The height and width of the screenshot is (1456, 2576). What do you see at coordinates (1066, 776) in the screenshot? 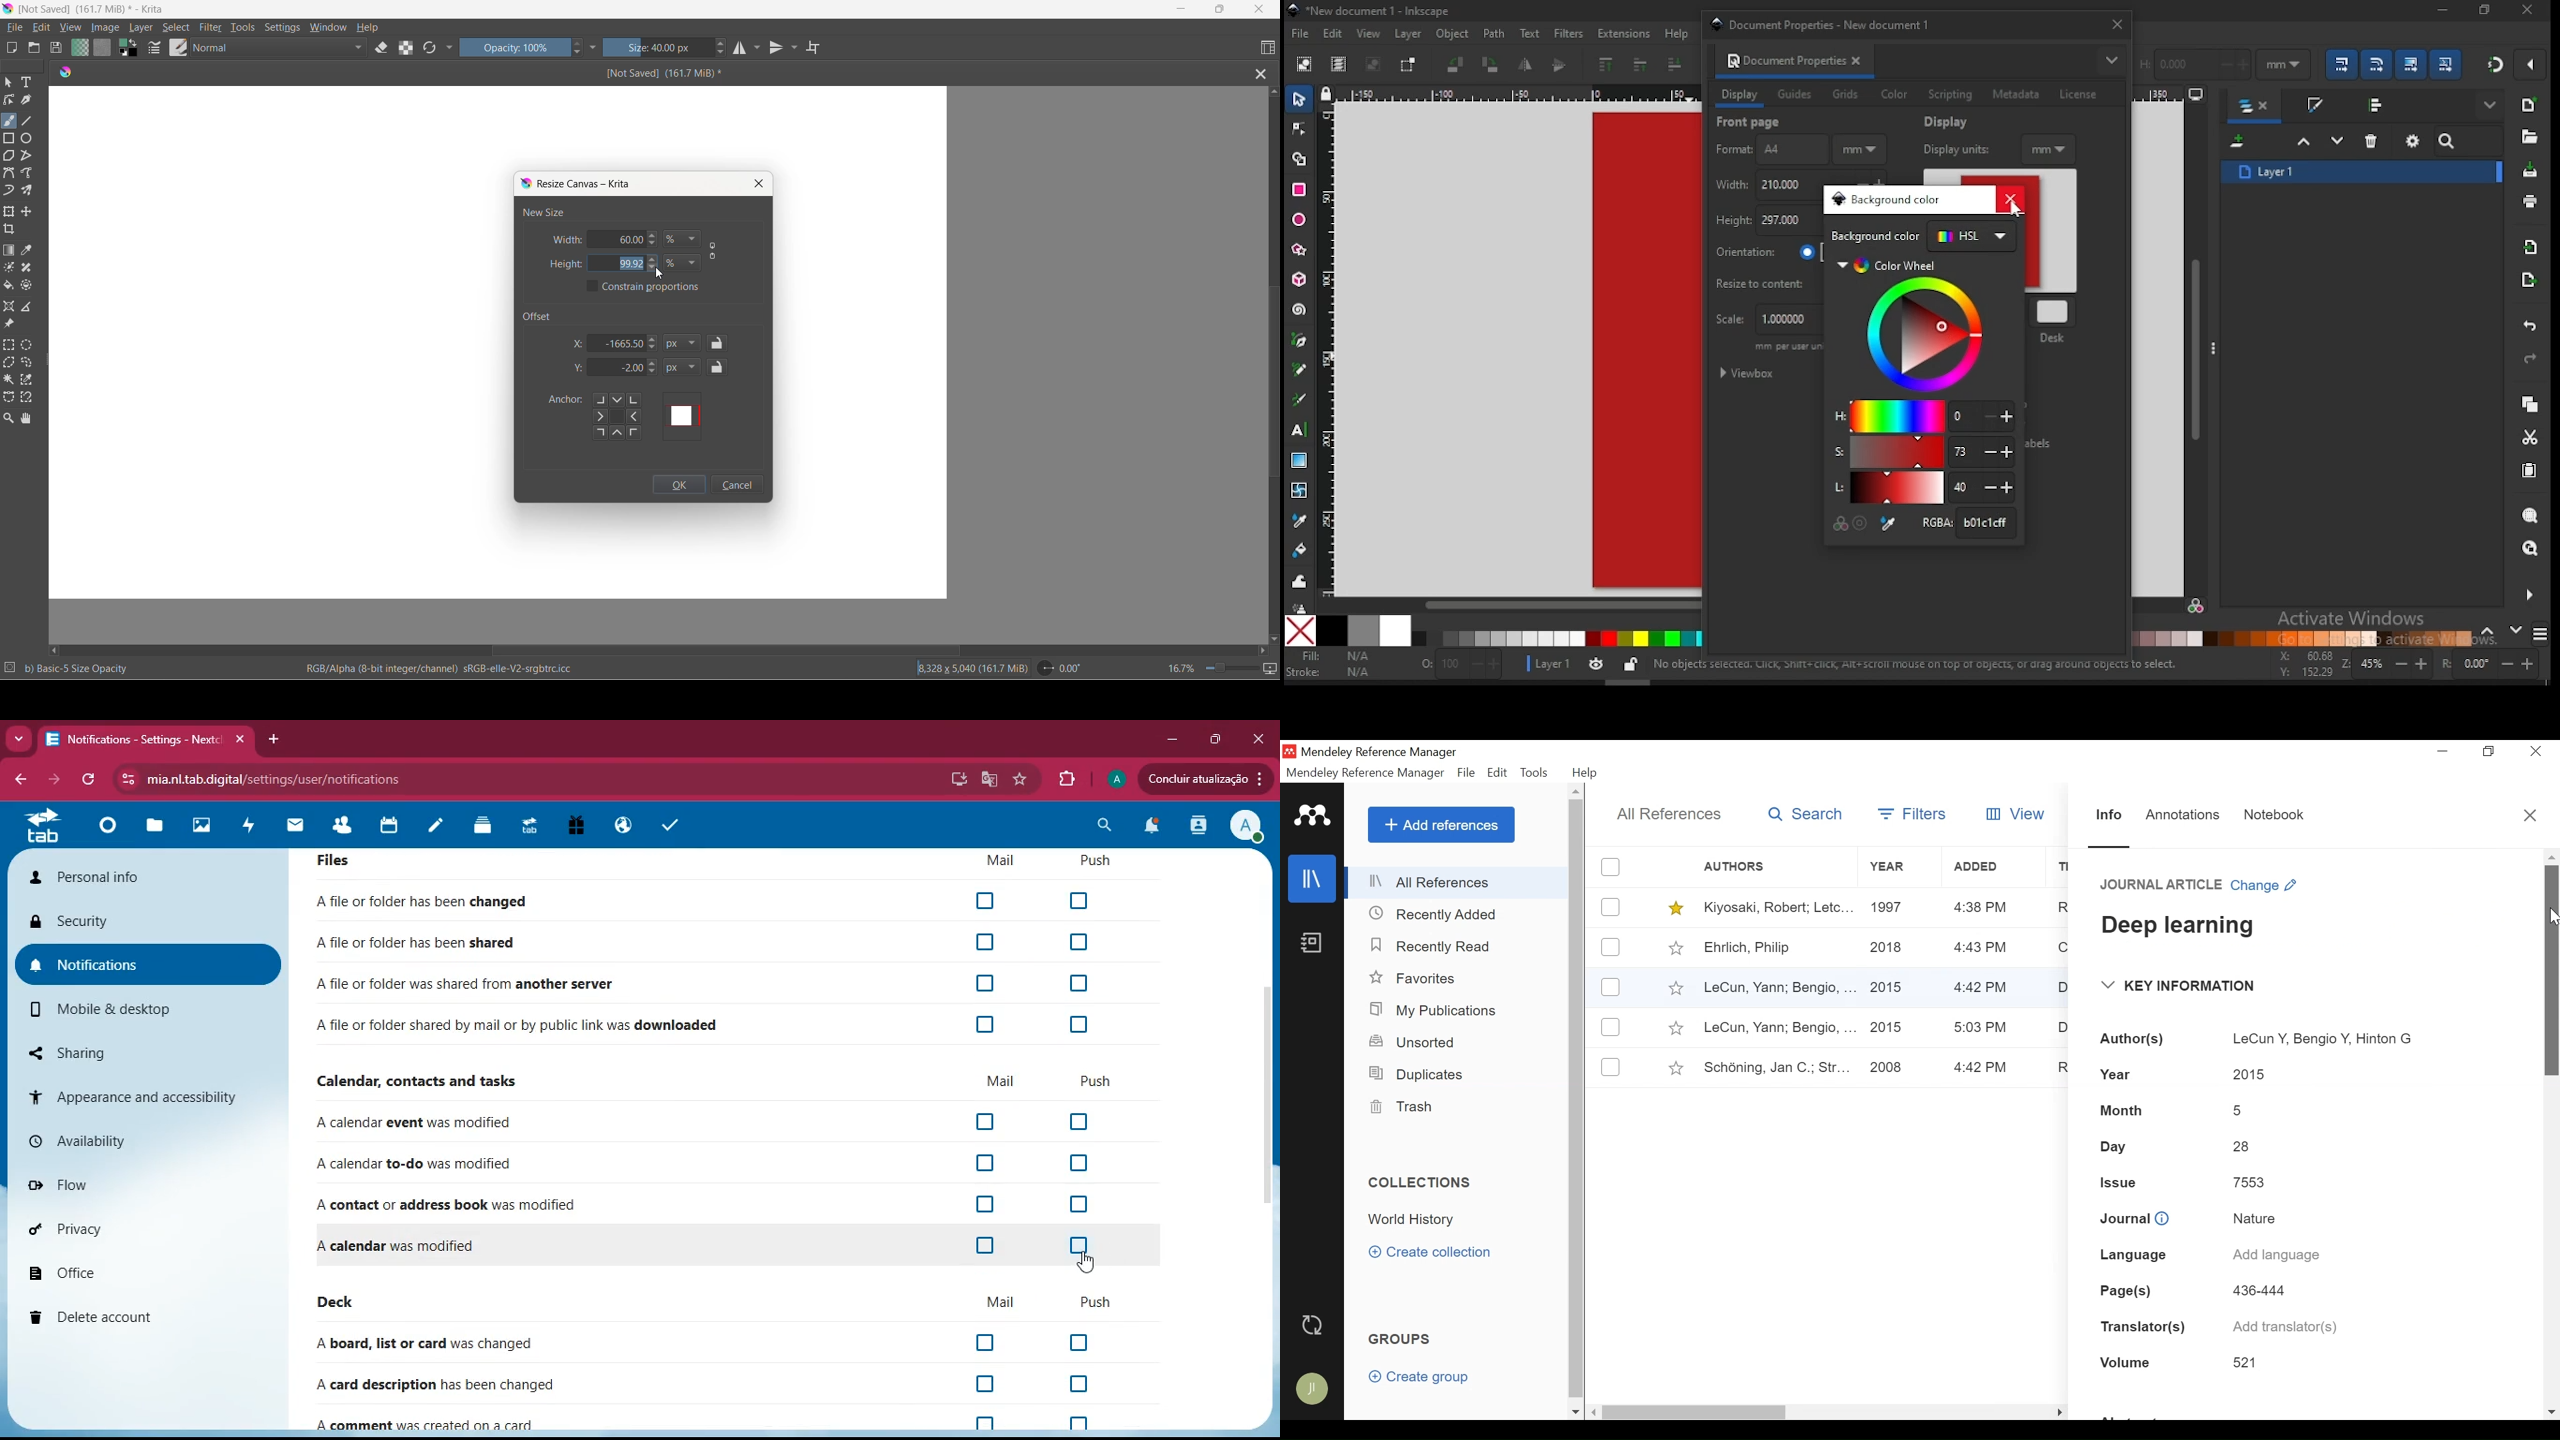
I see `extension` at bounding box center [1066, 776].